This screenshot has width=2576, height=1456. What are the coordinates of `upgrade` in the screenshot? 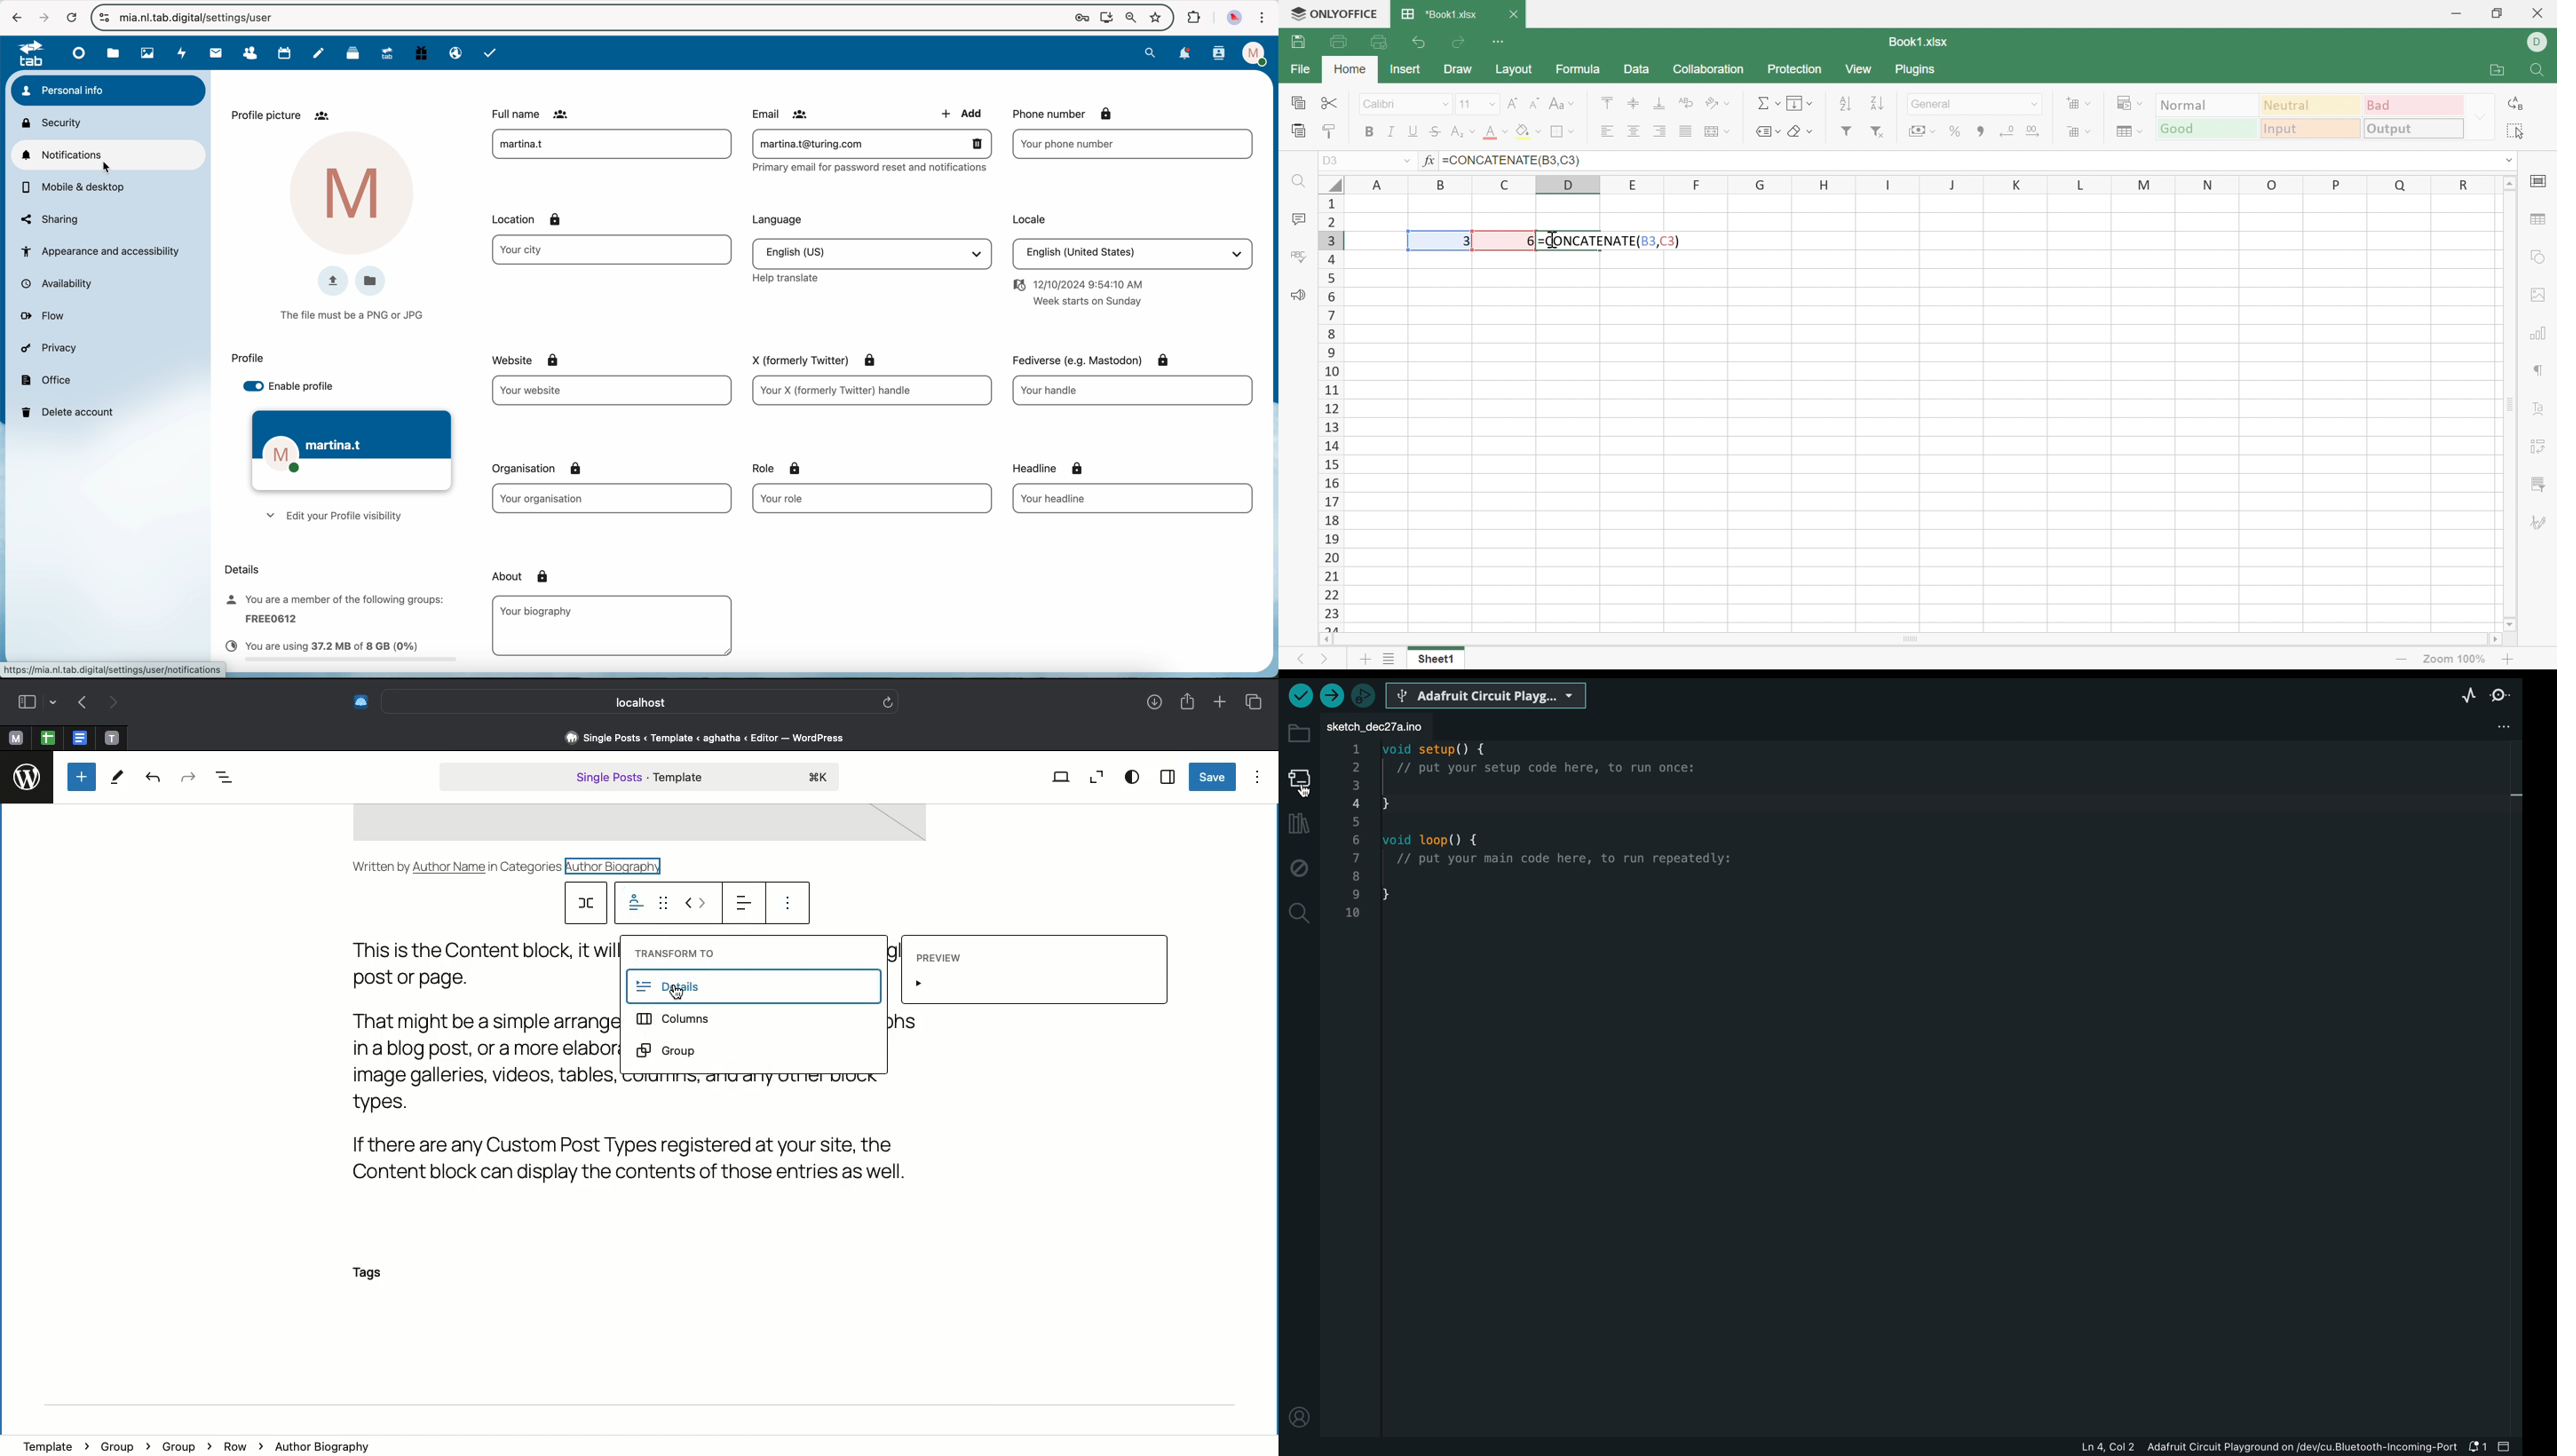 It's located at (391, 55).